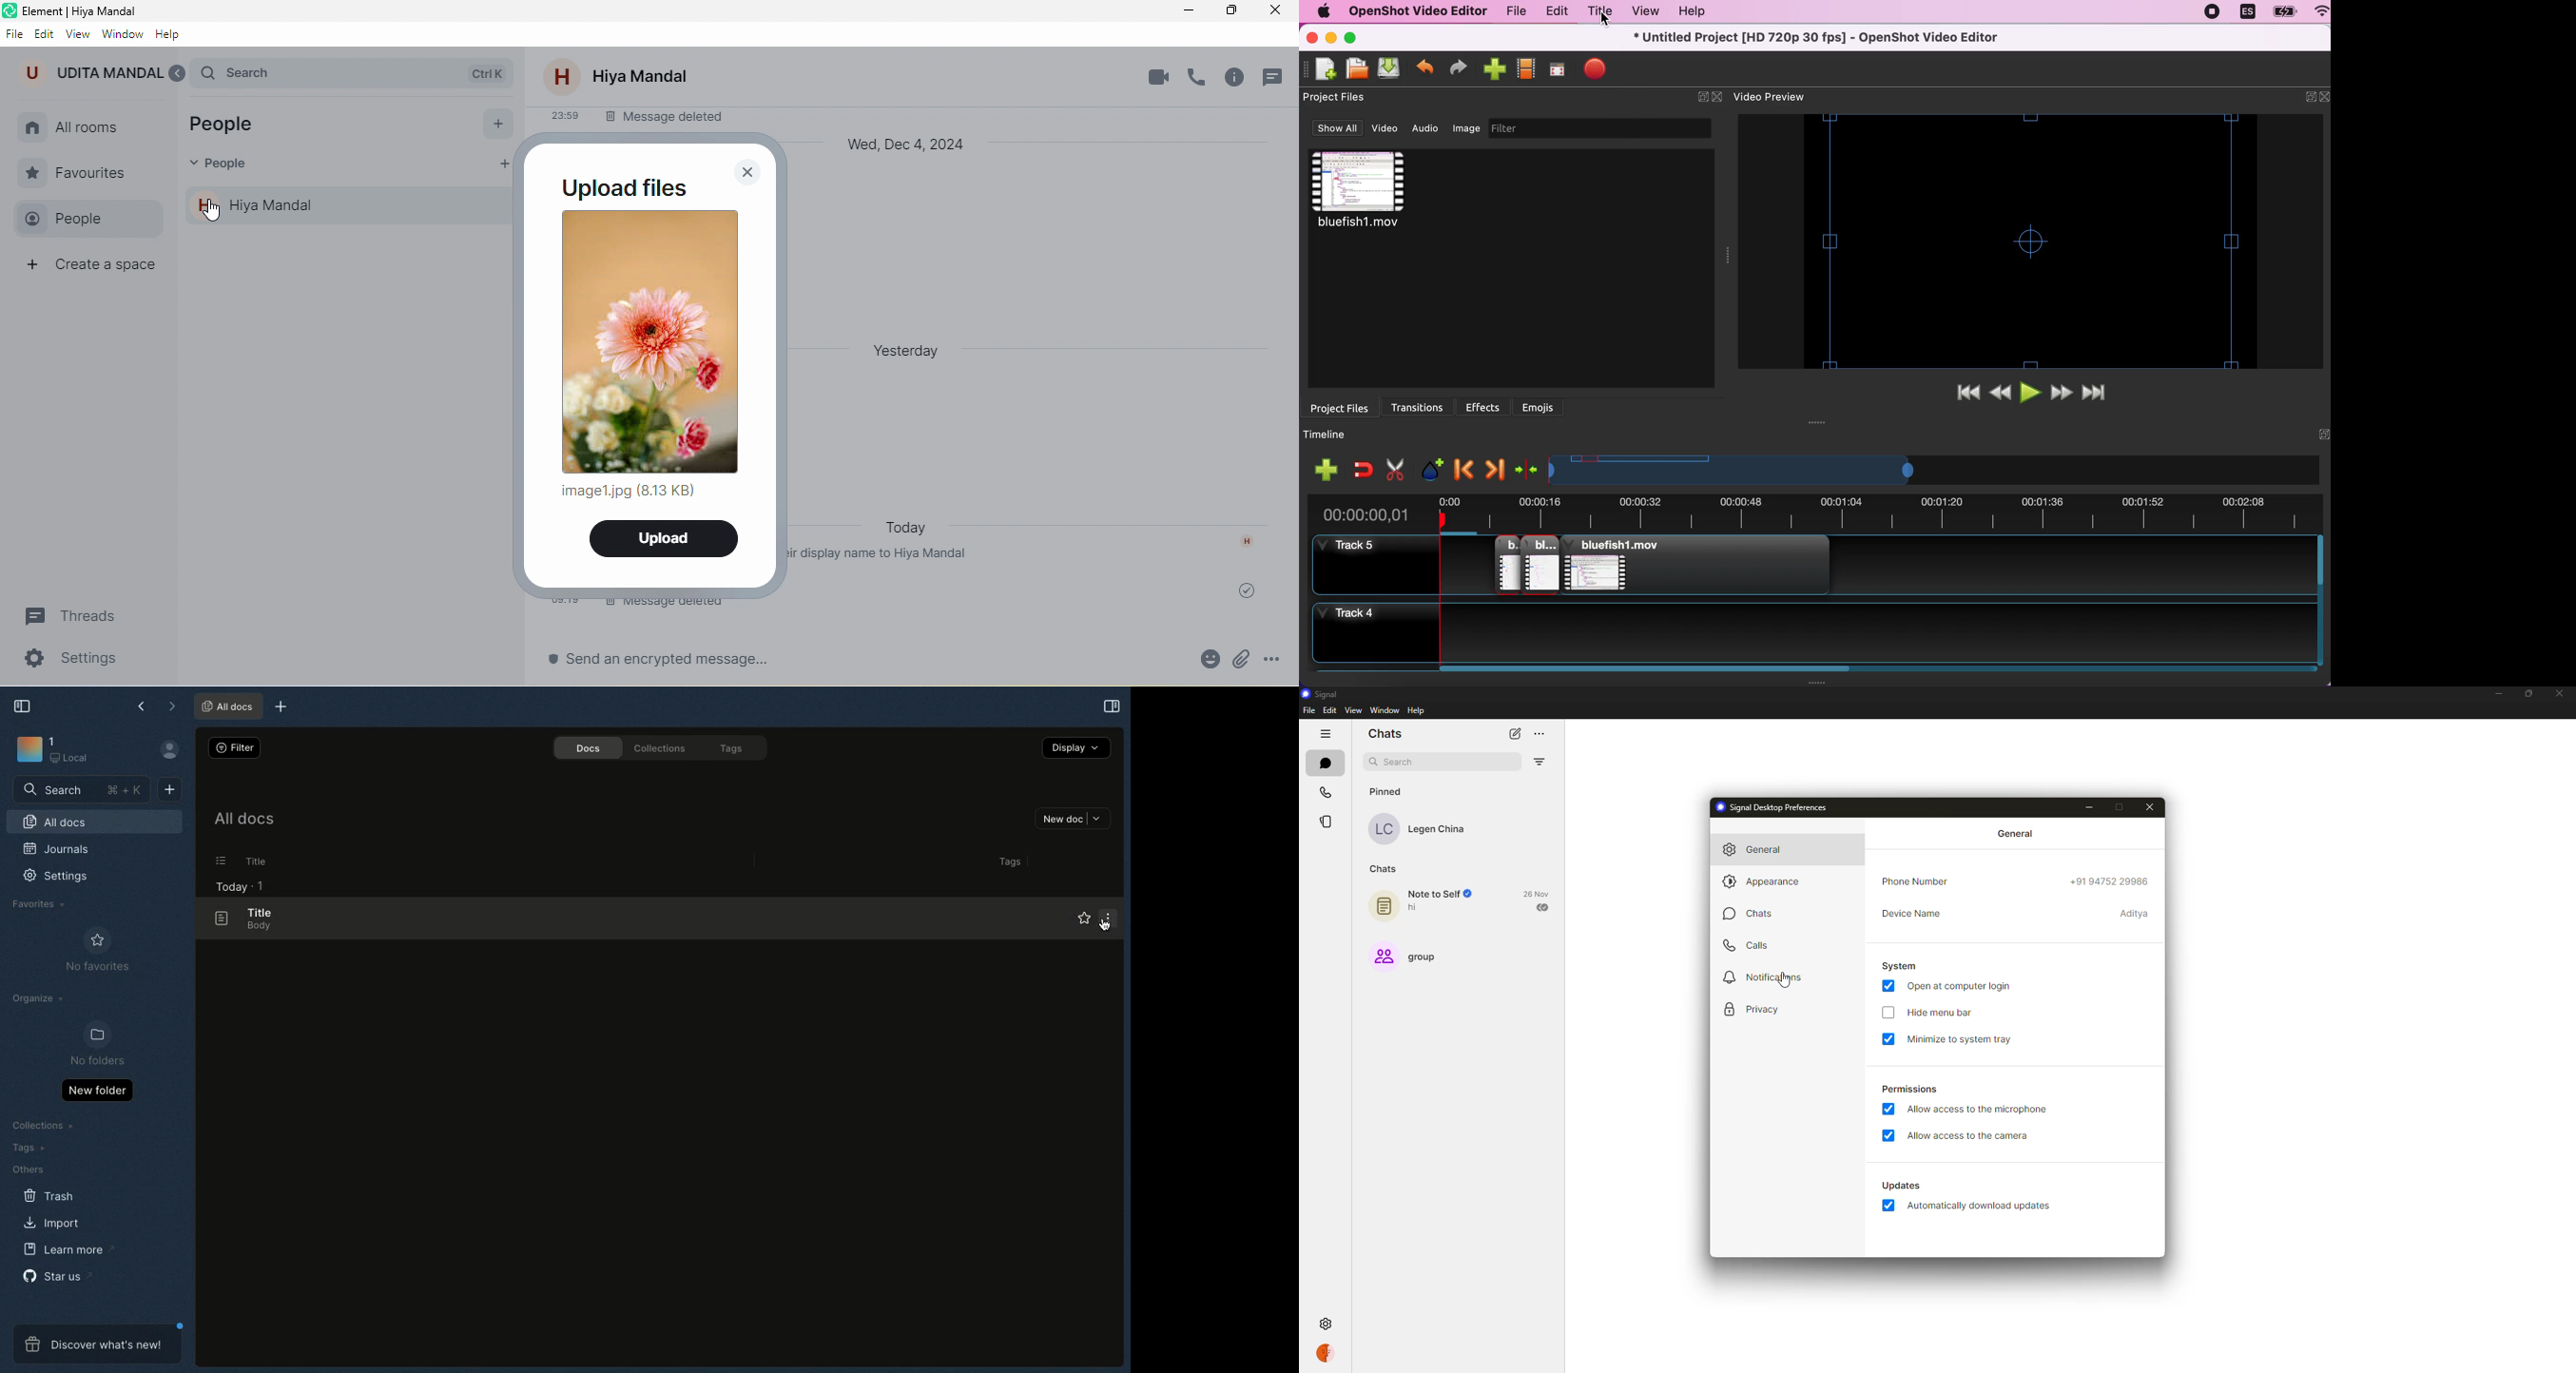 The width and height of the screenshot is (2576, 1400). I want to click on search, so click(1392, 760).